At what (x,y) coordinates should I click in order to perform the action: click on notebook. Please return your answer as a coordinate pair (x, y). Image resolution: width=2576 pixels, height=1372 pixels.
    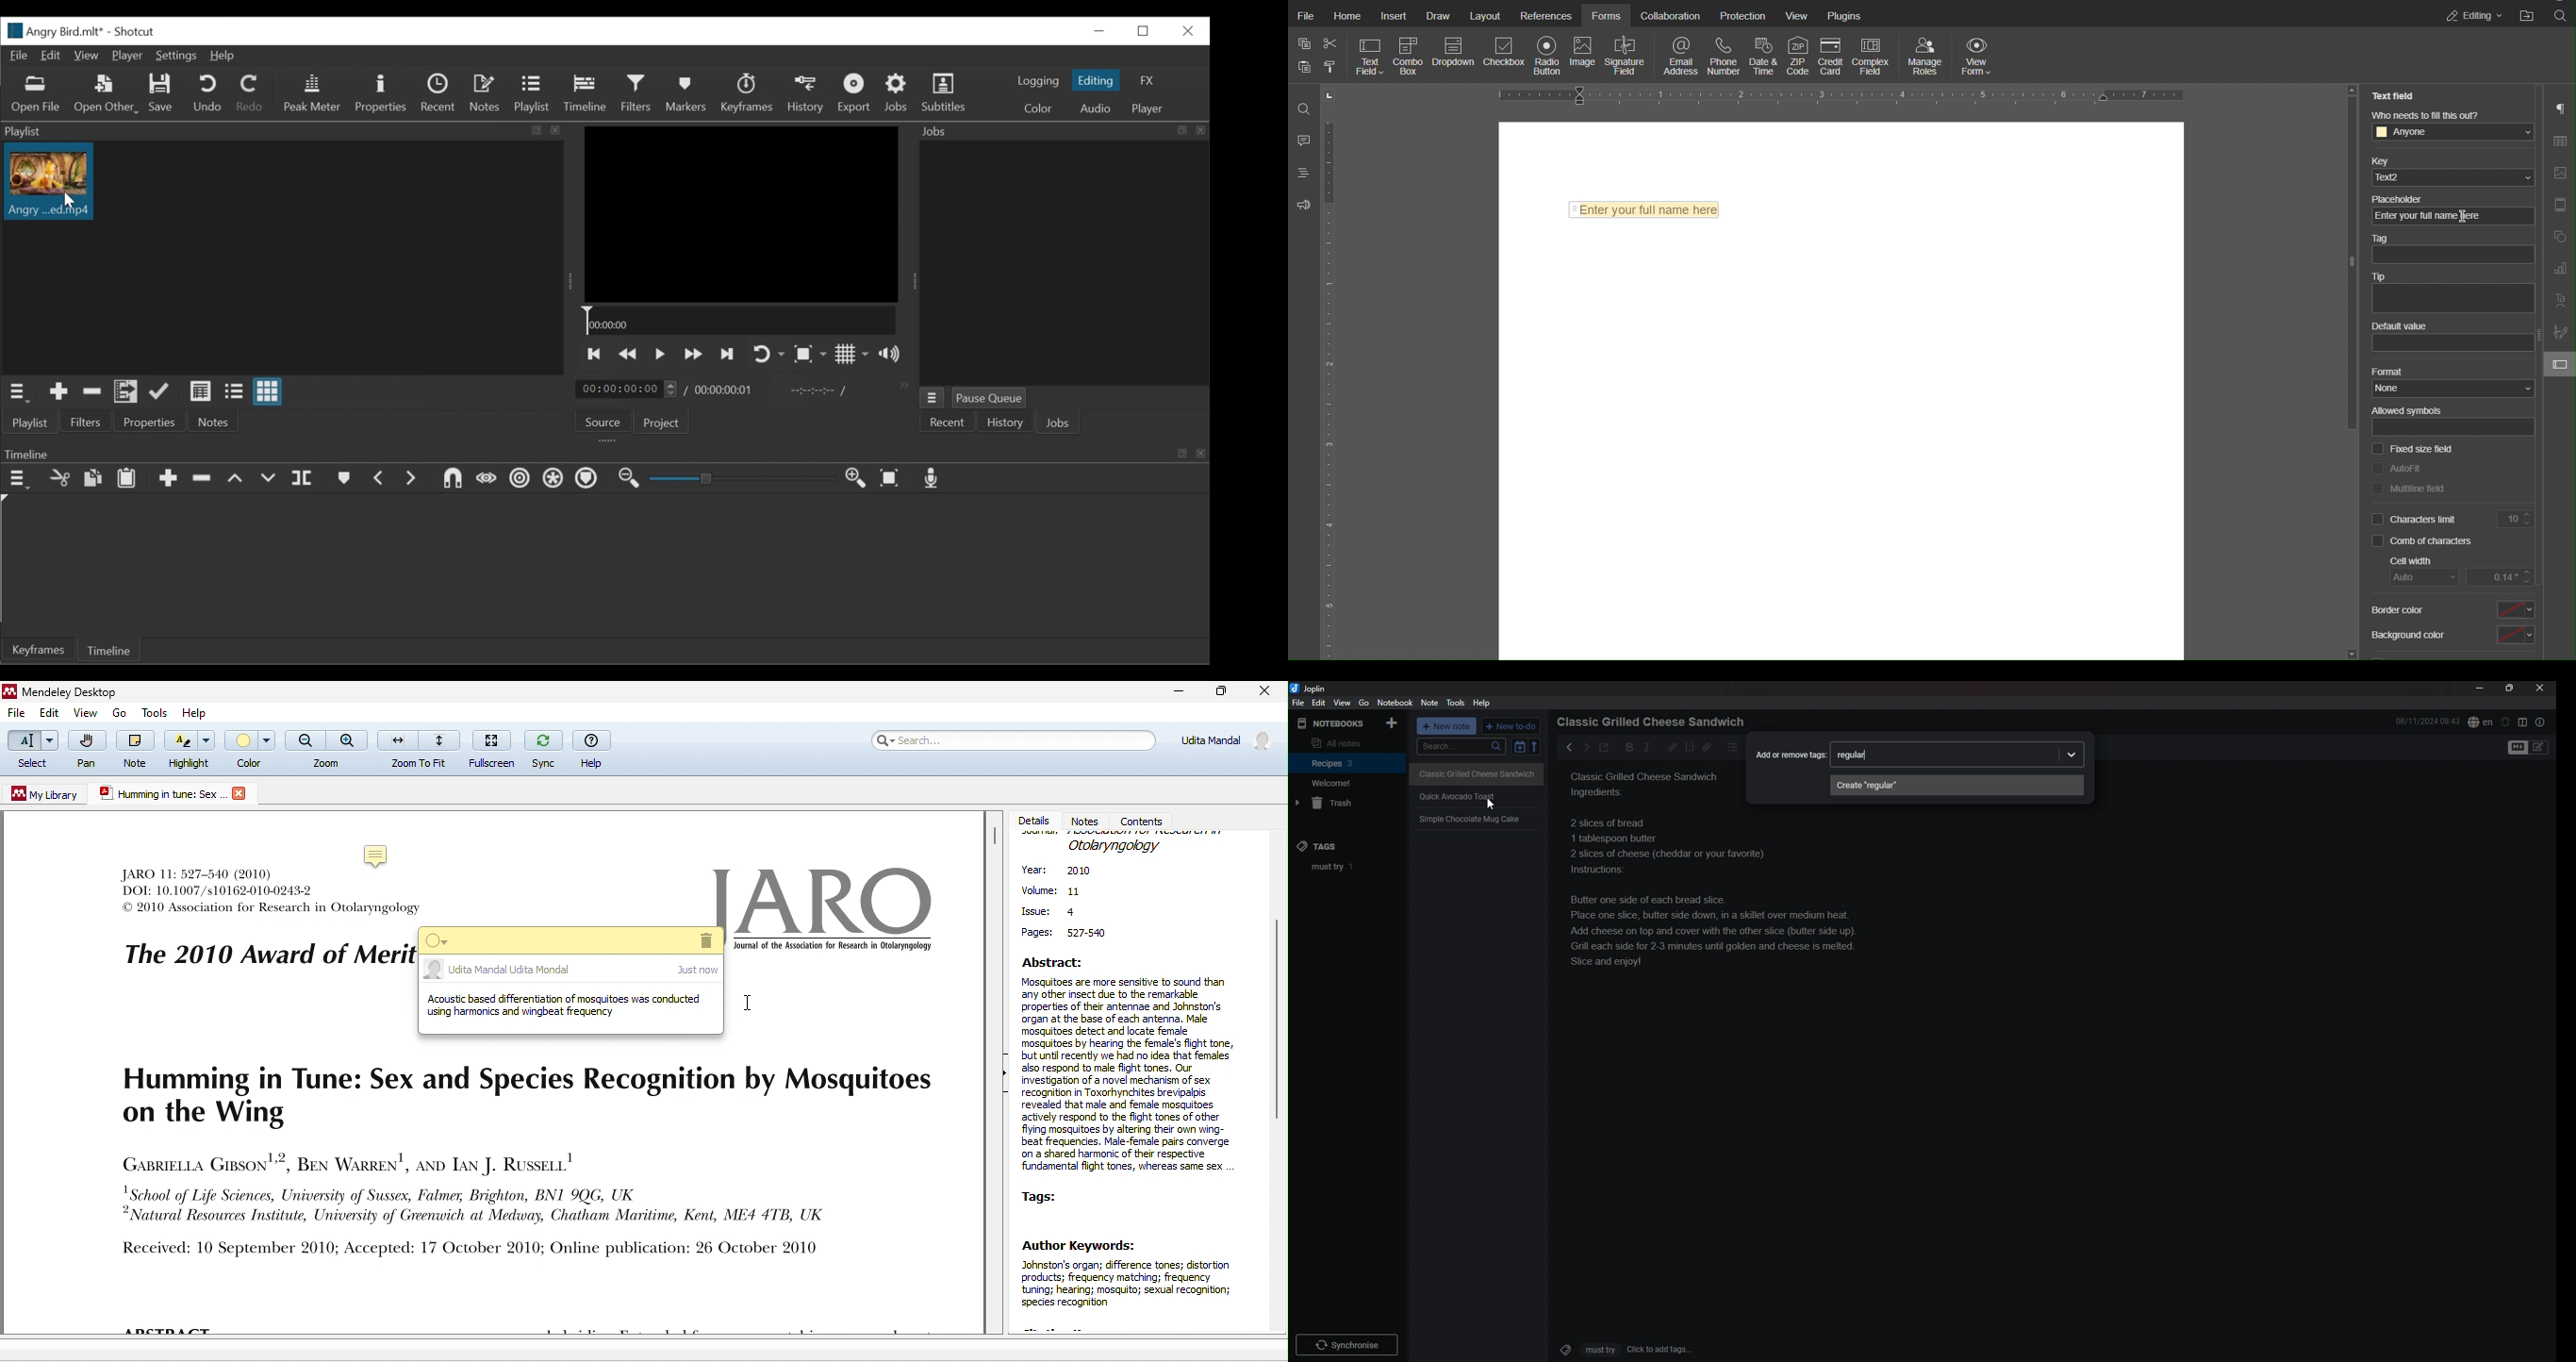
    Looking at the image, I should click on (1396, 702).